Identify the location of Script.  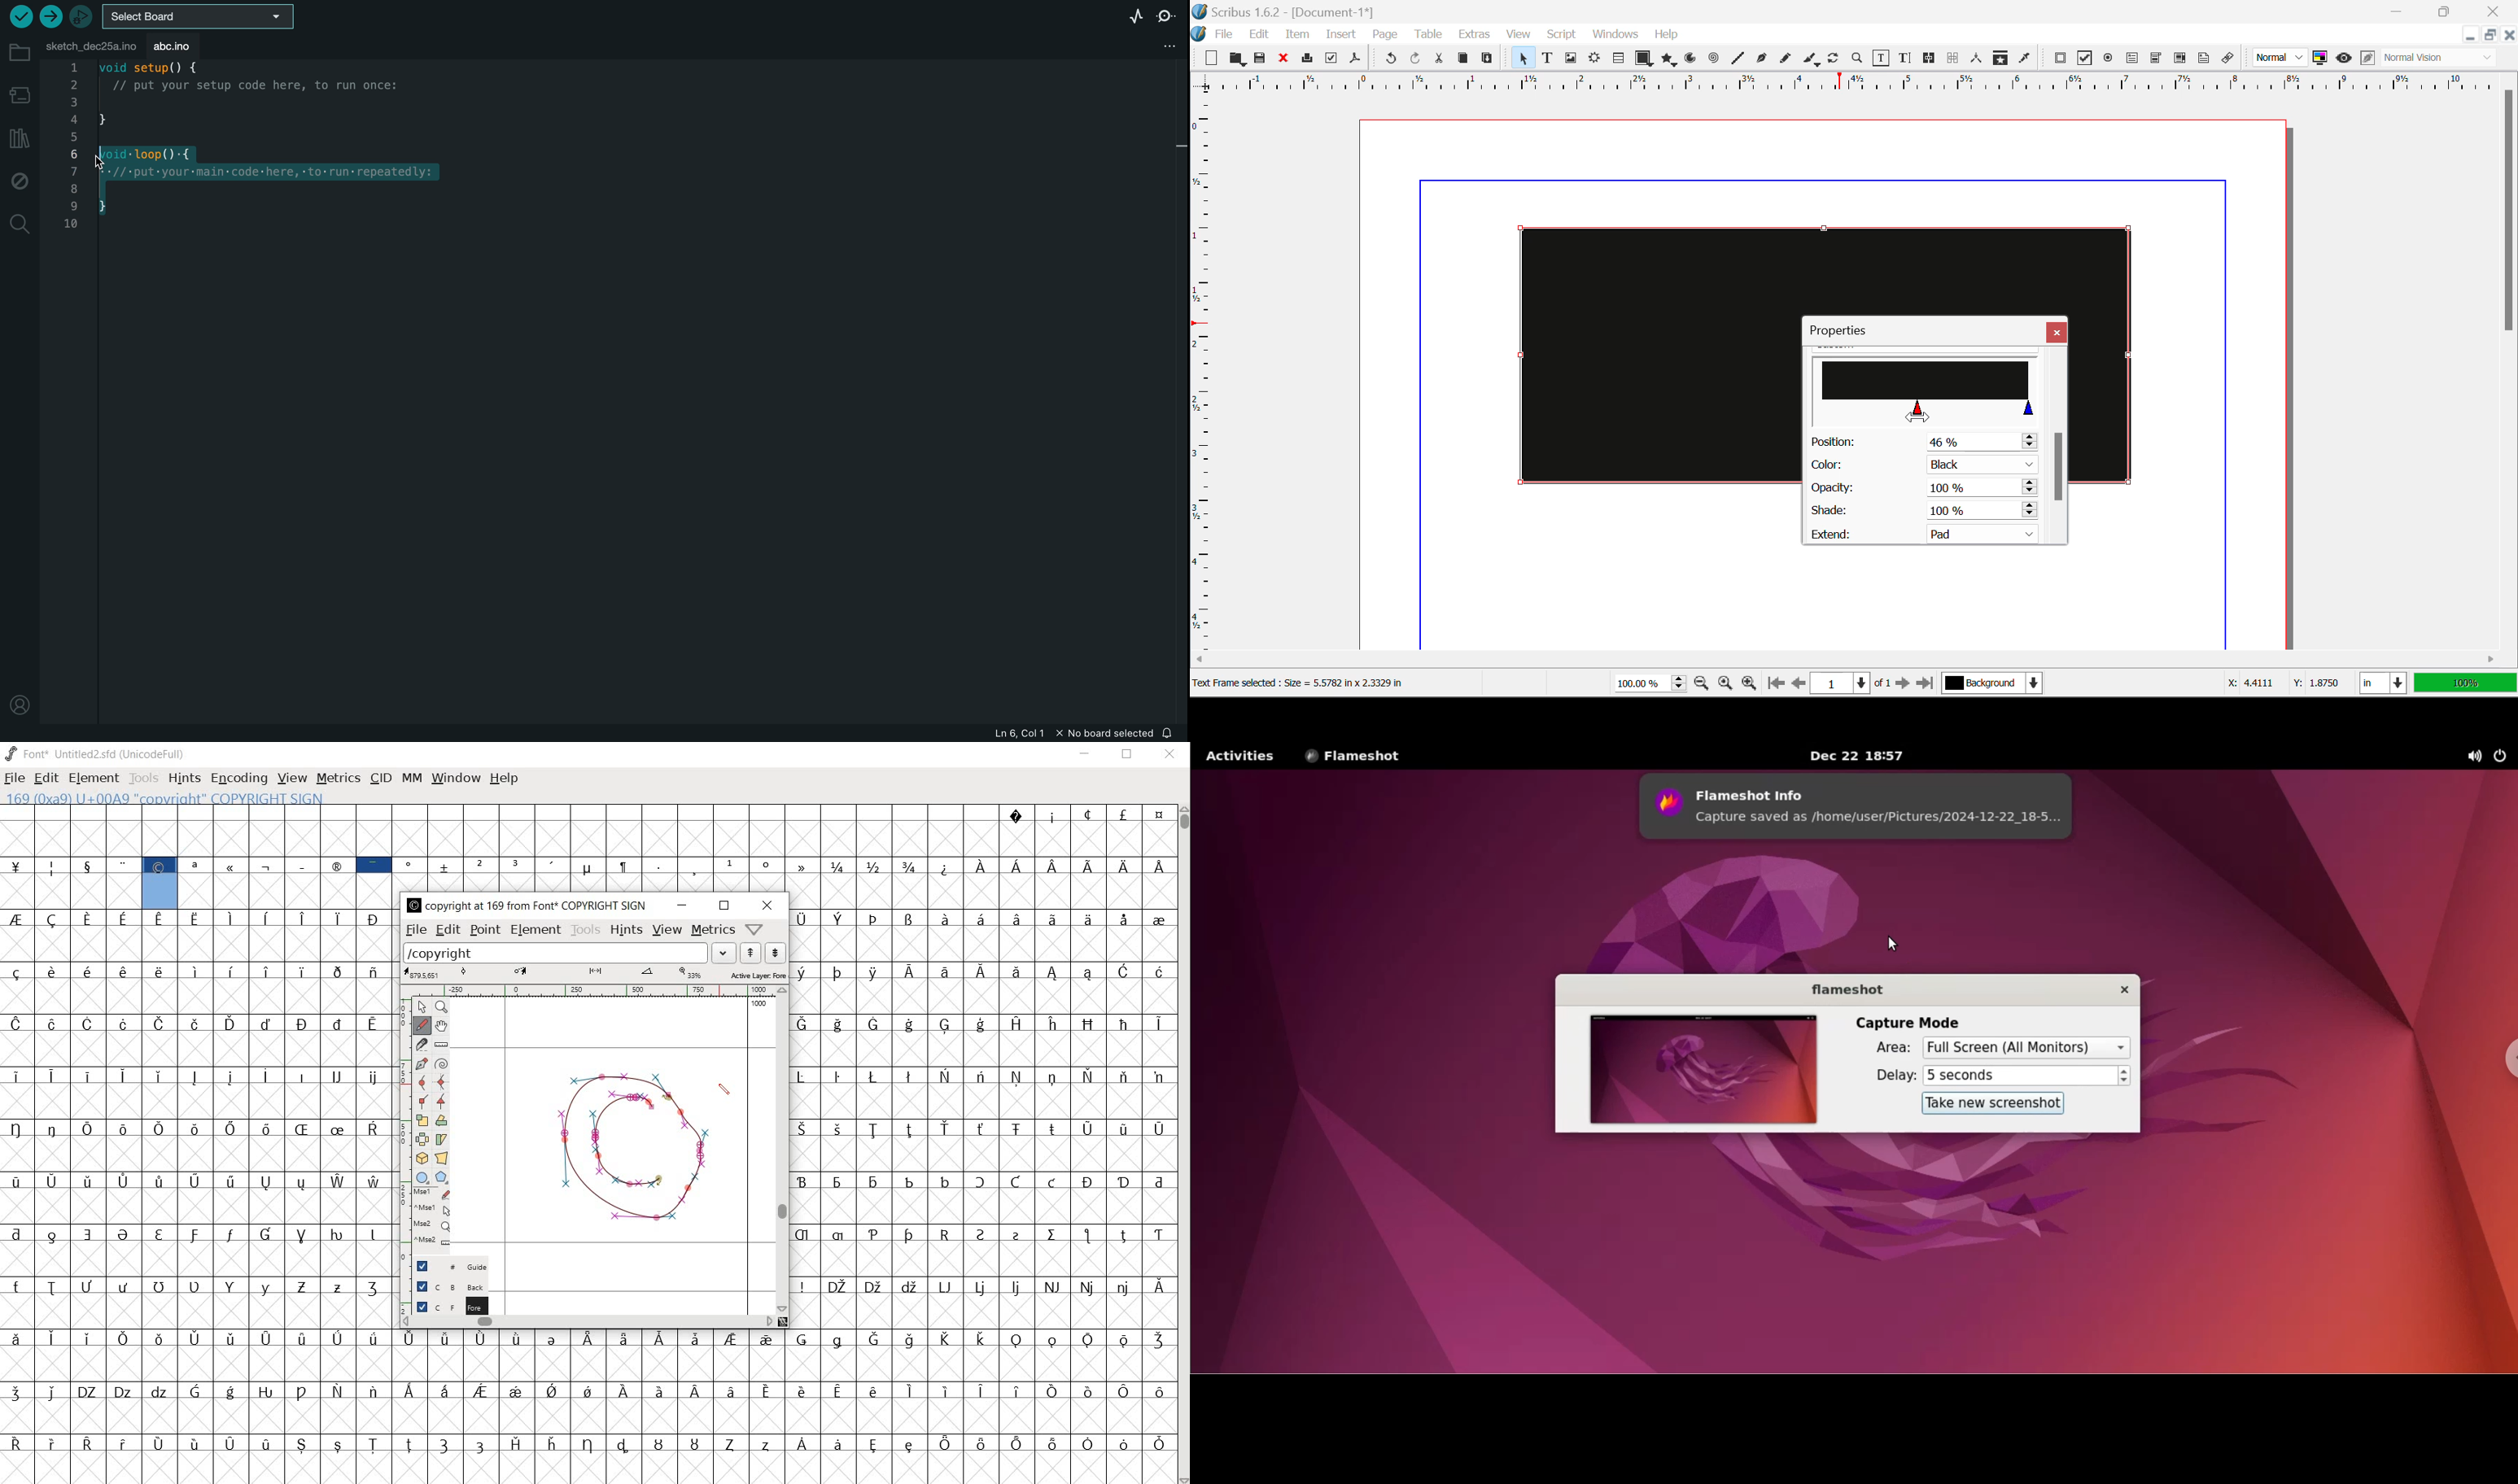
(1562, 35).